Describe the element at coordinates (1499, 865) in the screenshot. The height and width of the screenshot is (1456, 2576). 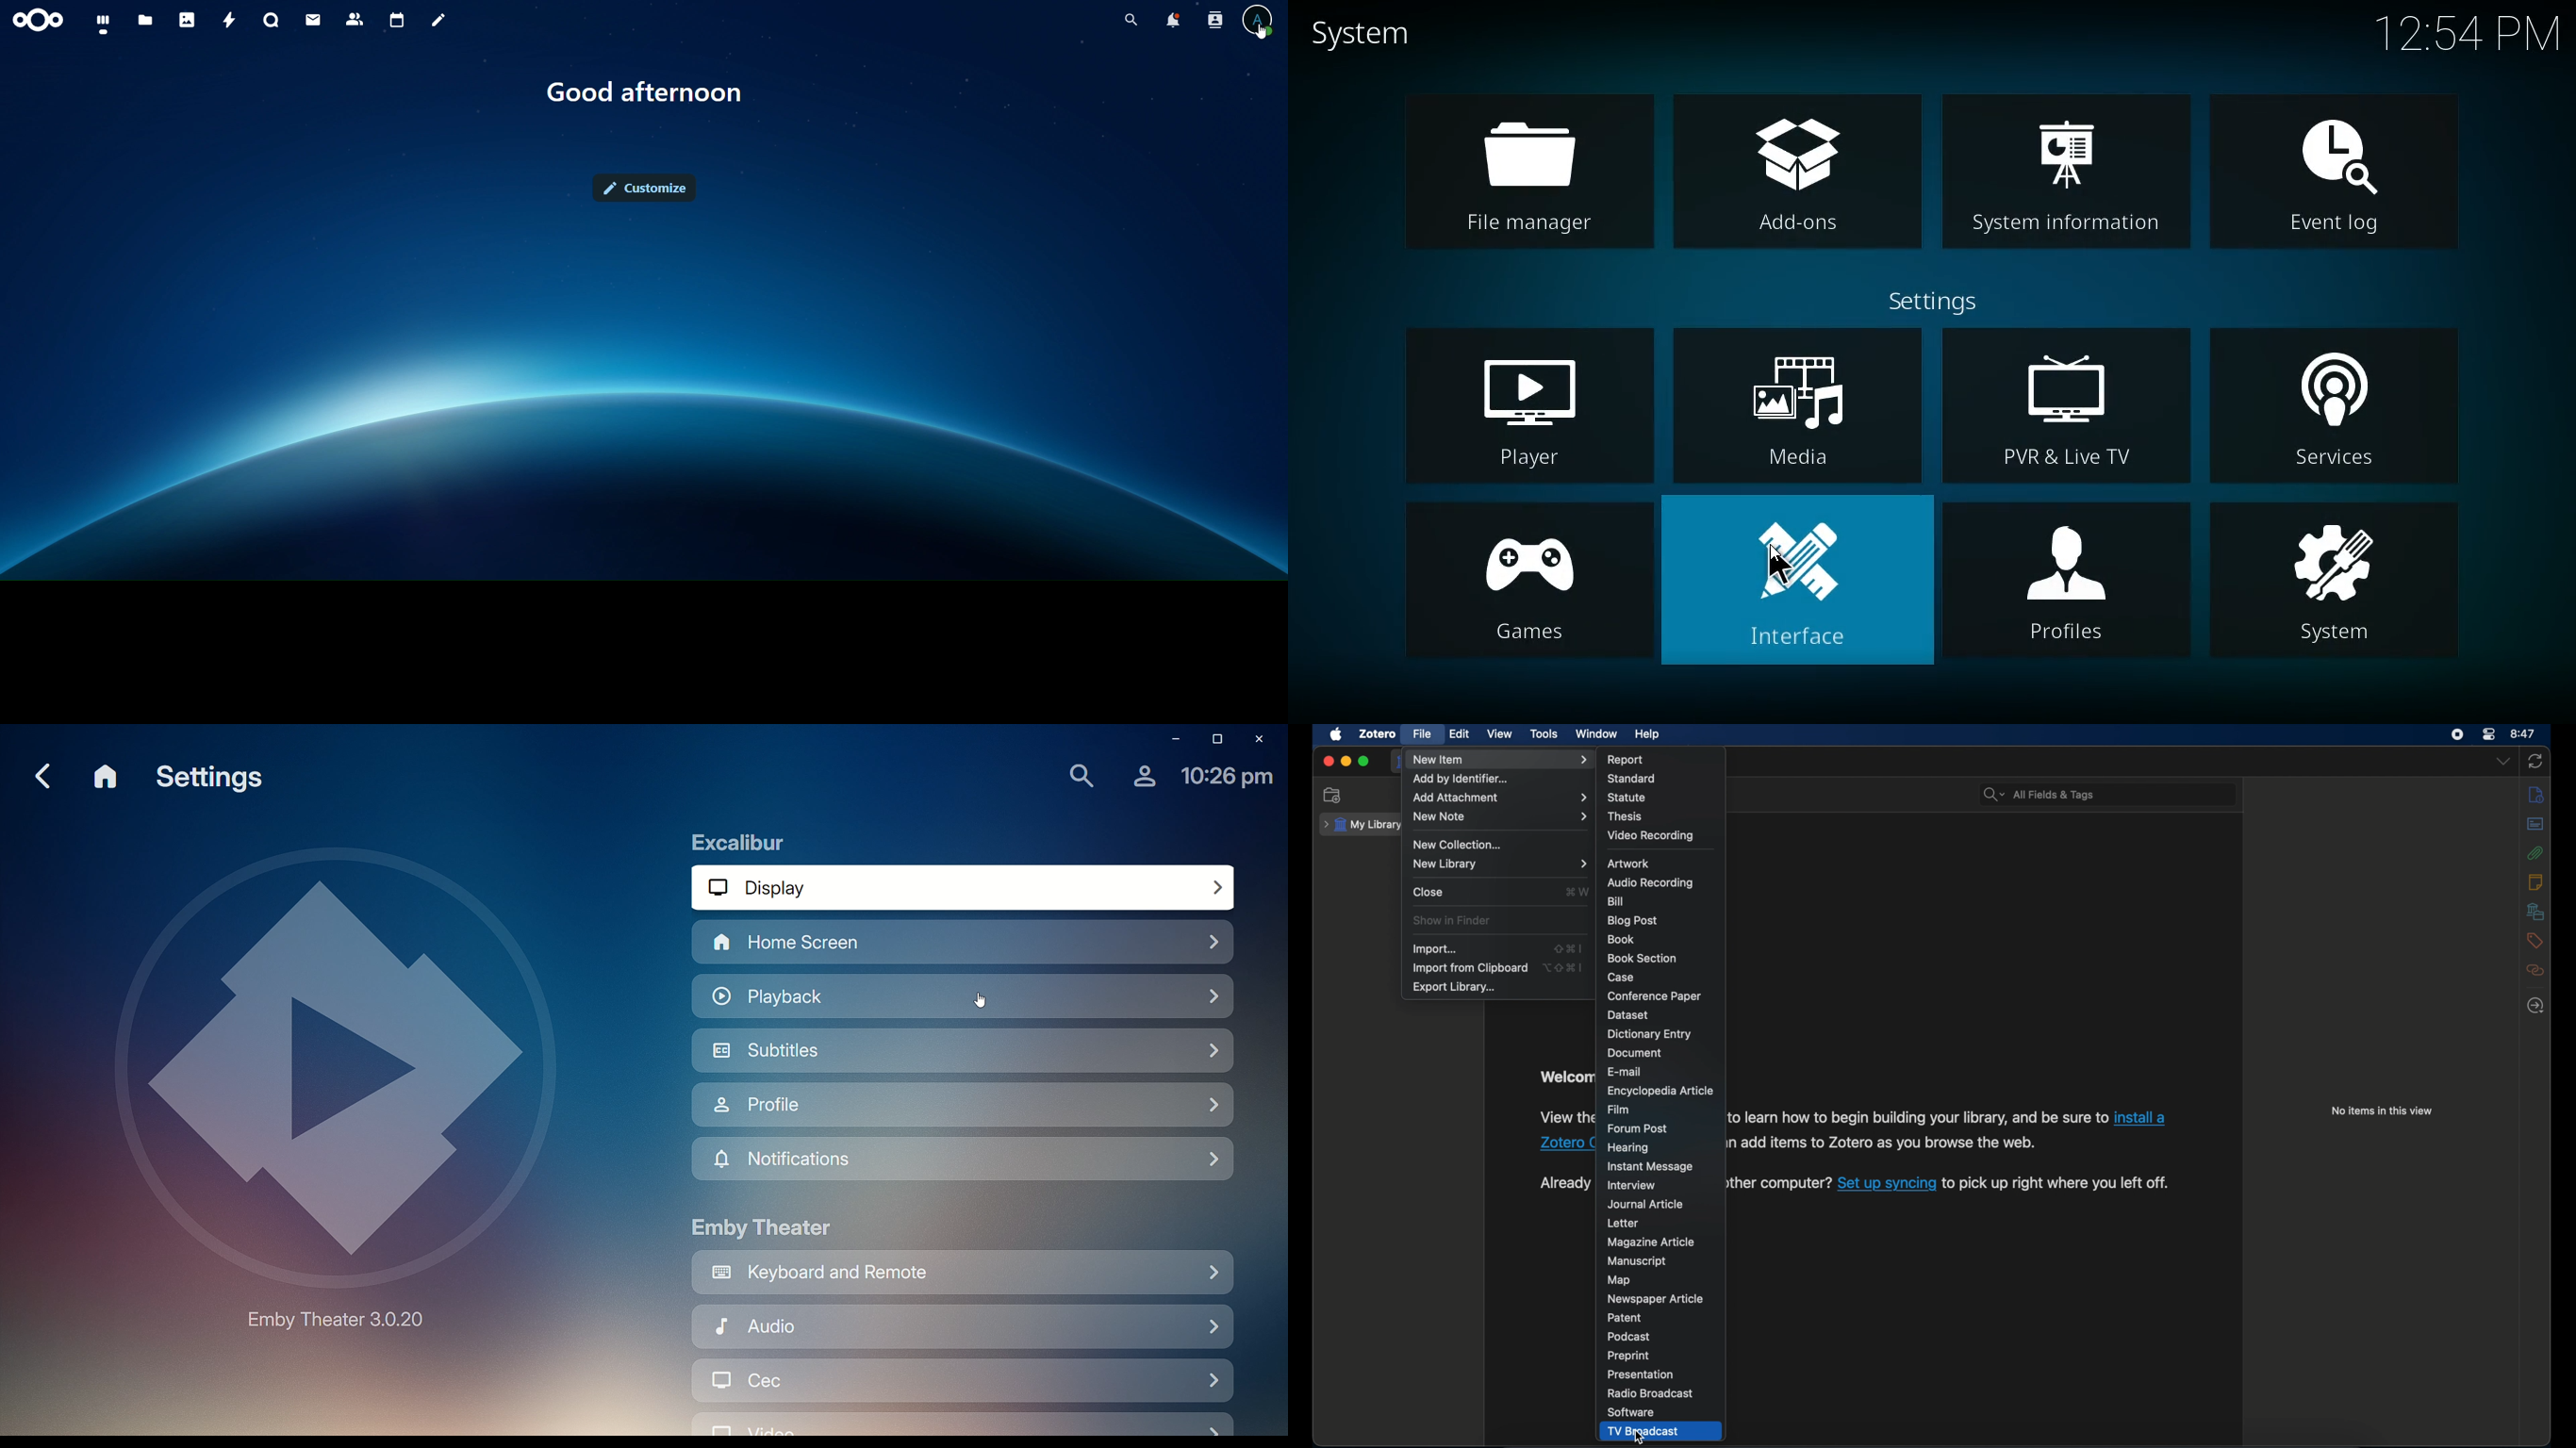
I see `new library` at that location.